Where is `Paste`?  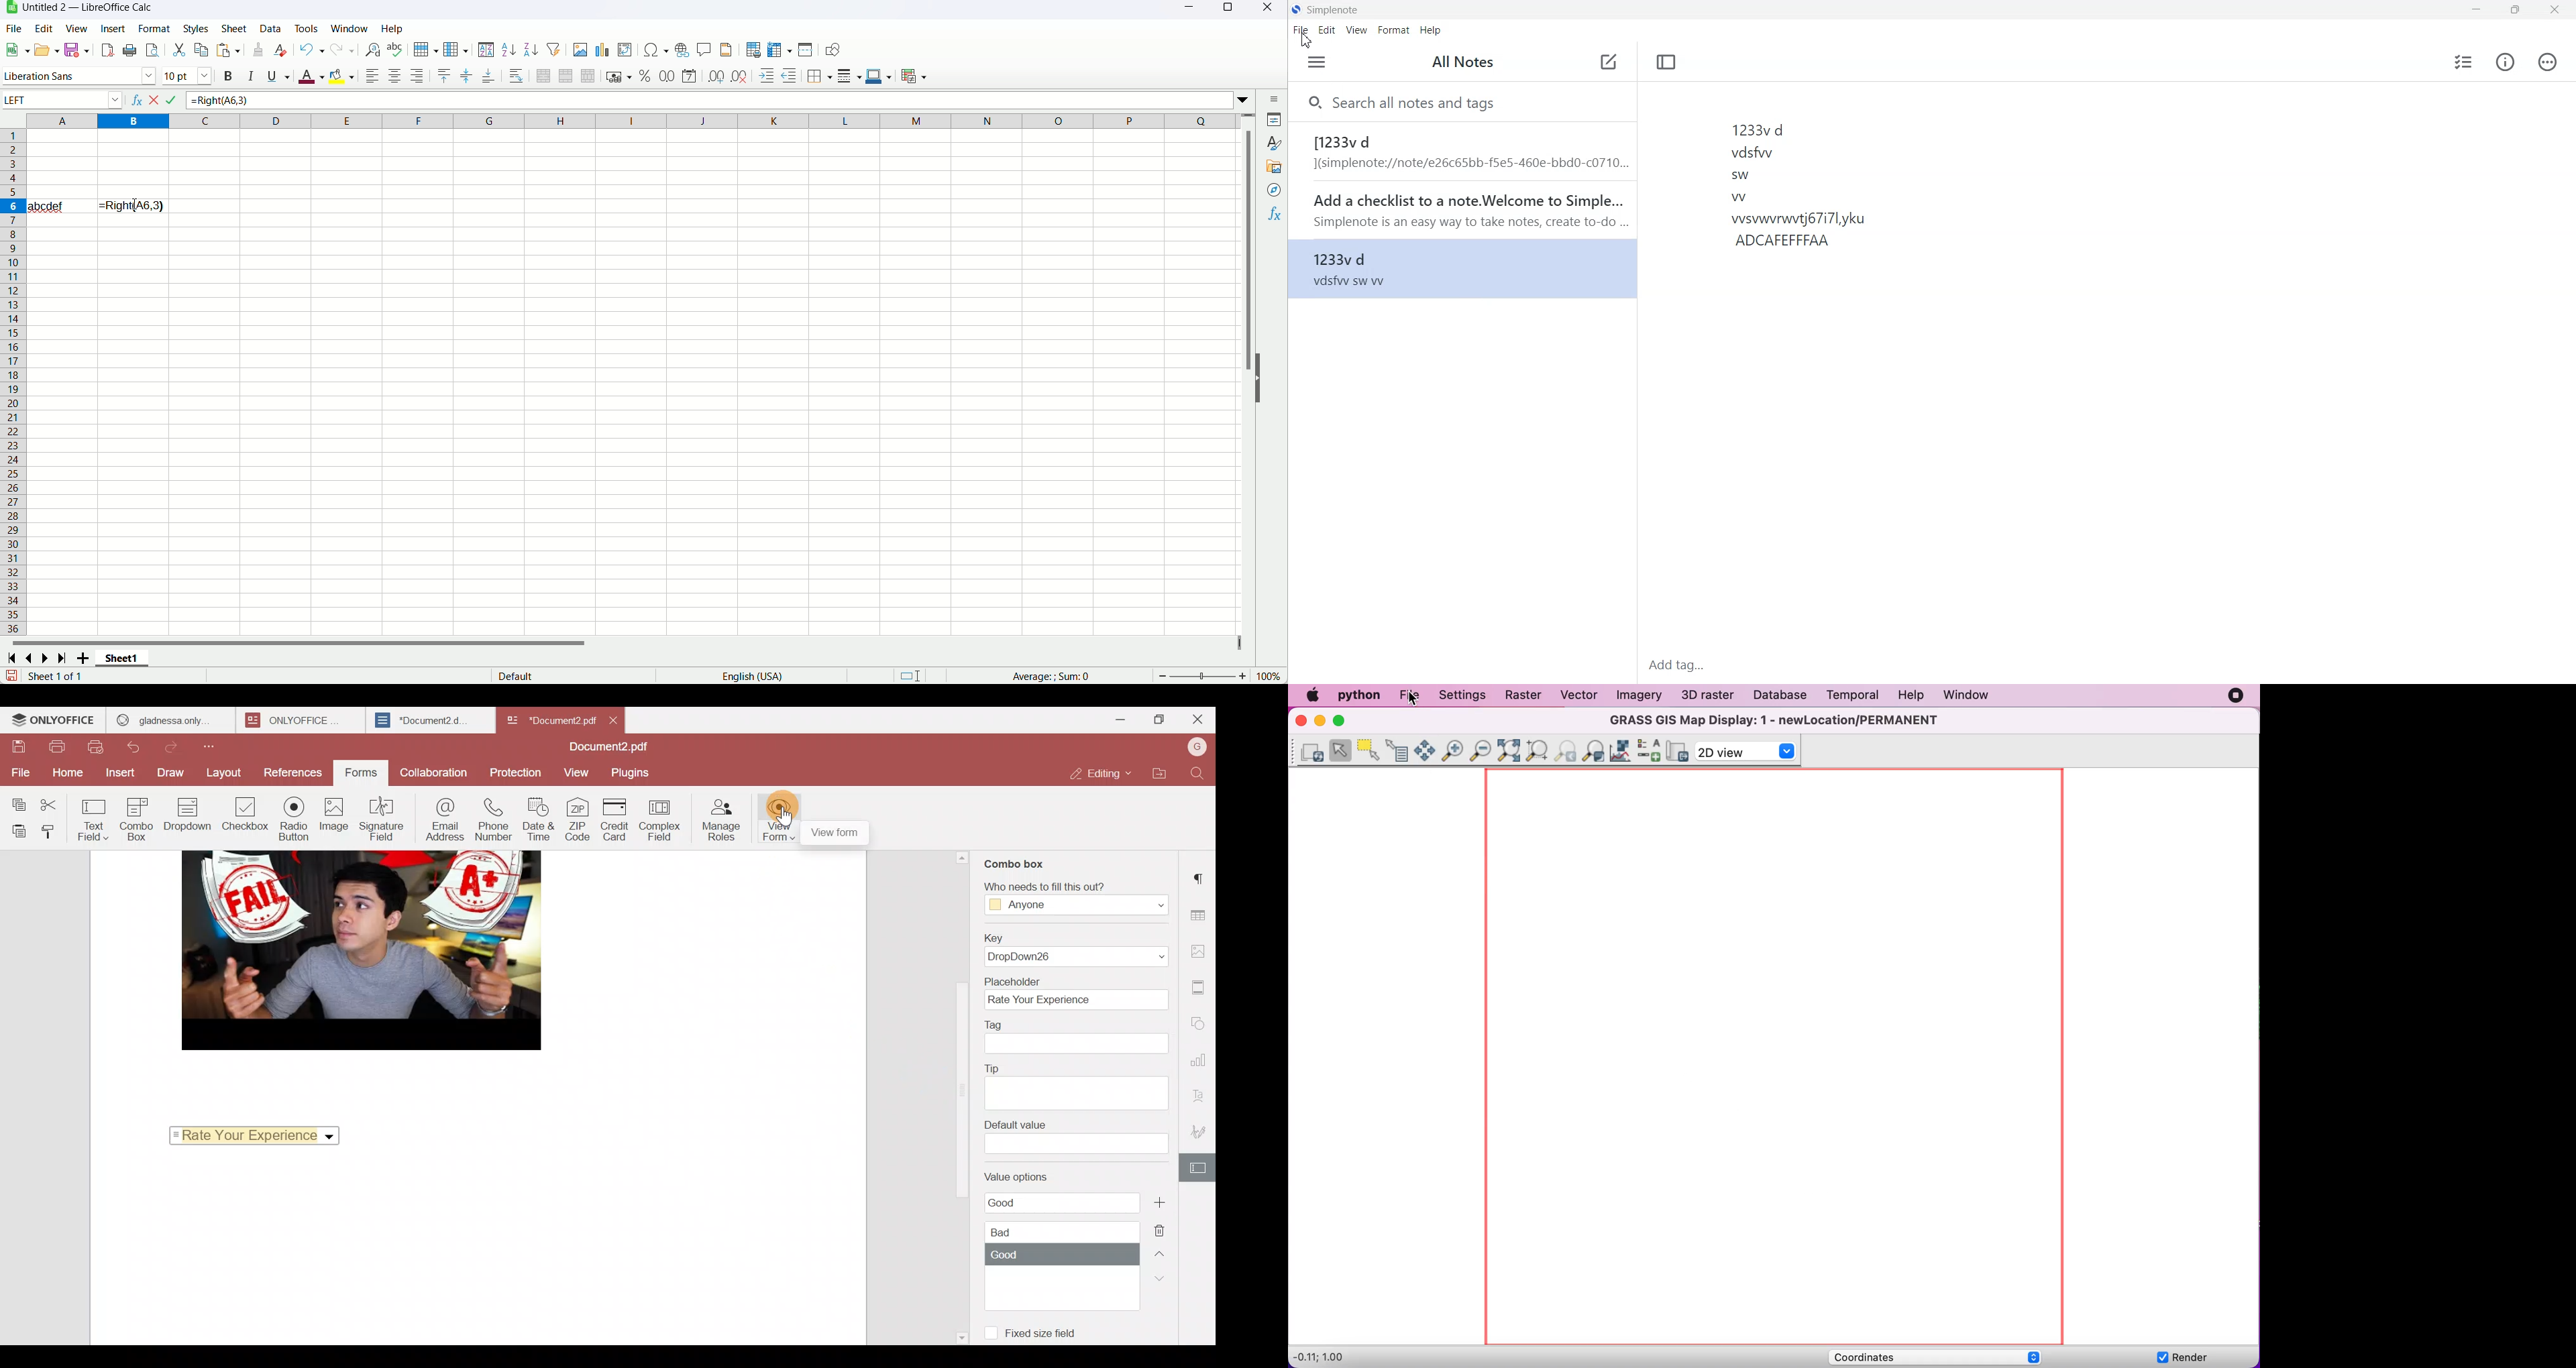 Paste is located at coordinates (16, 831).